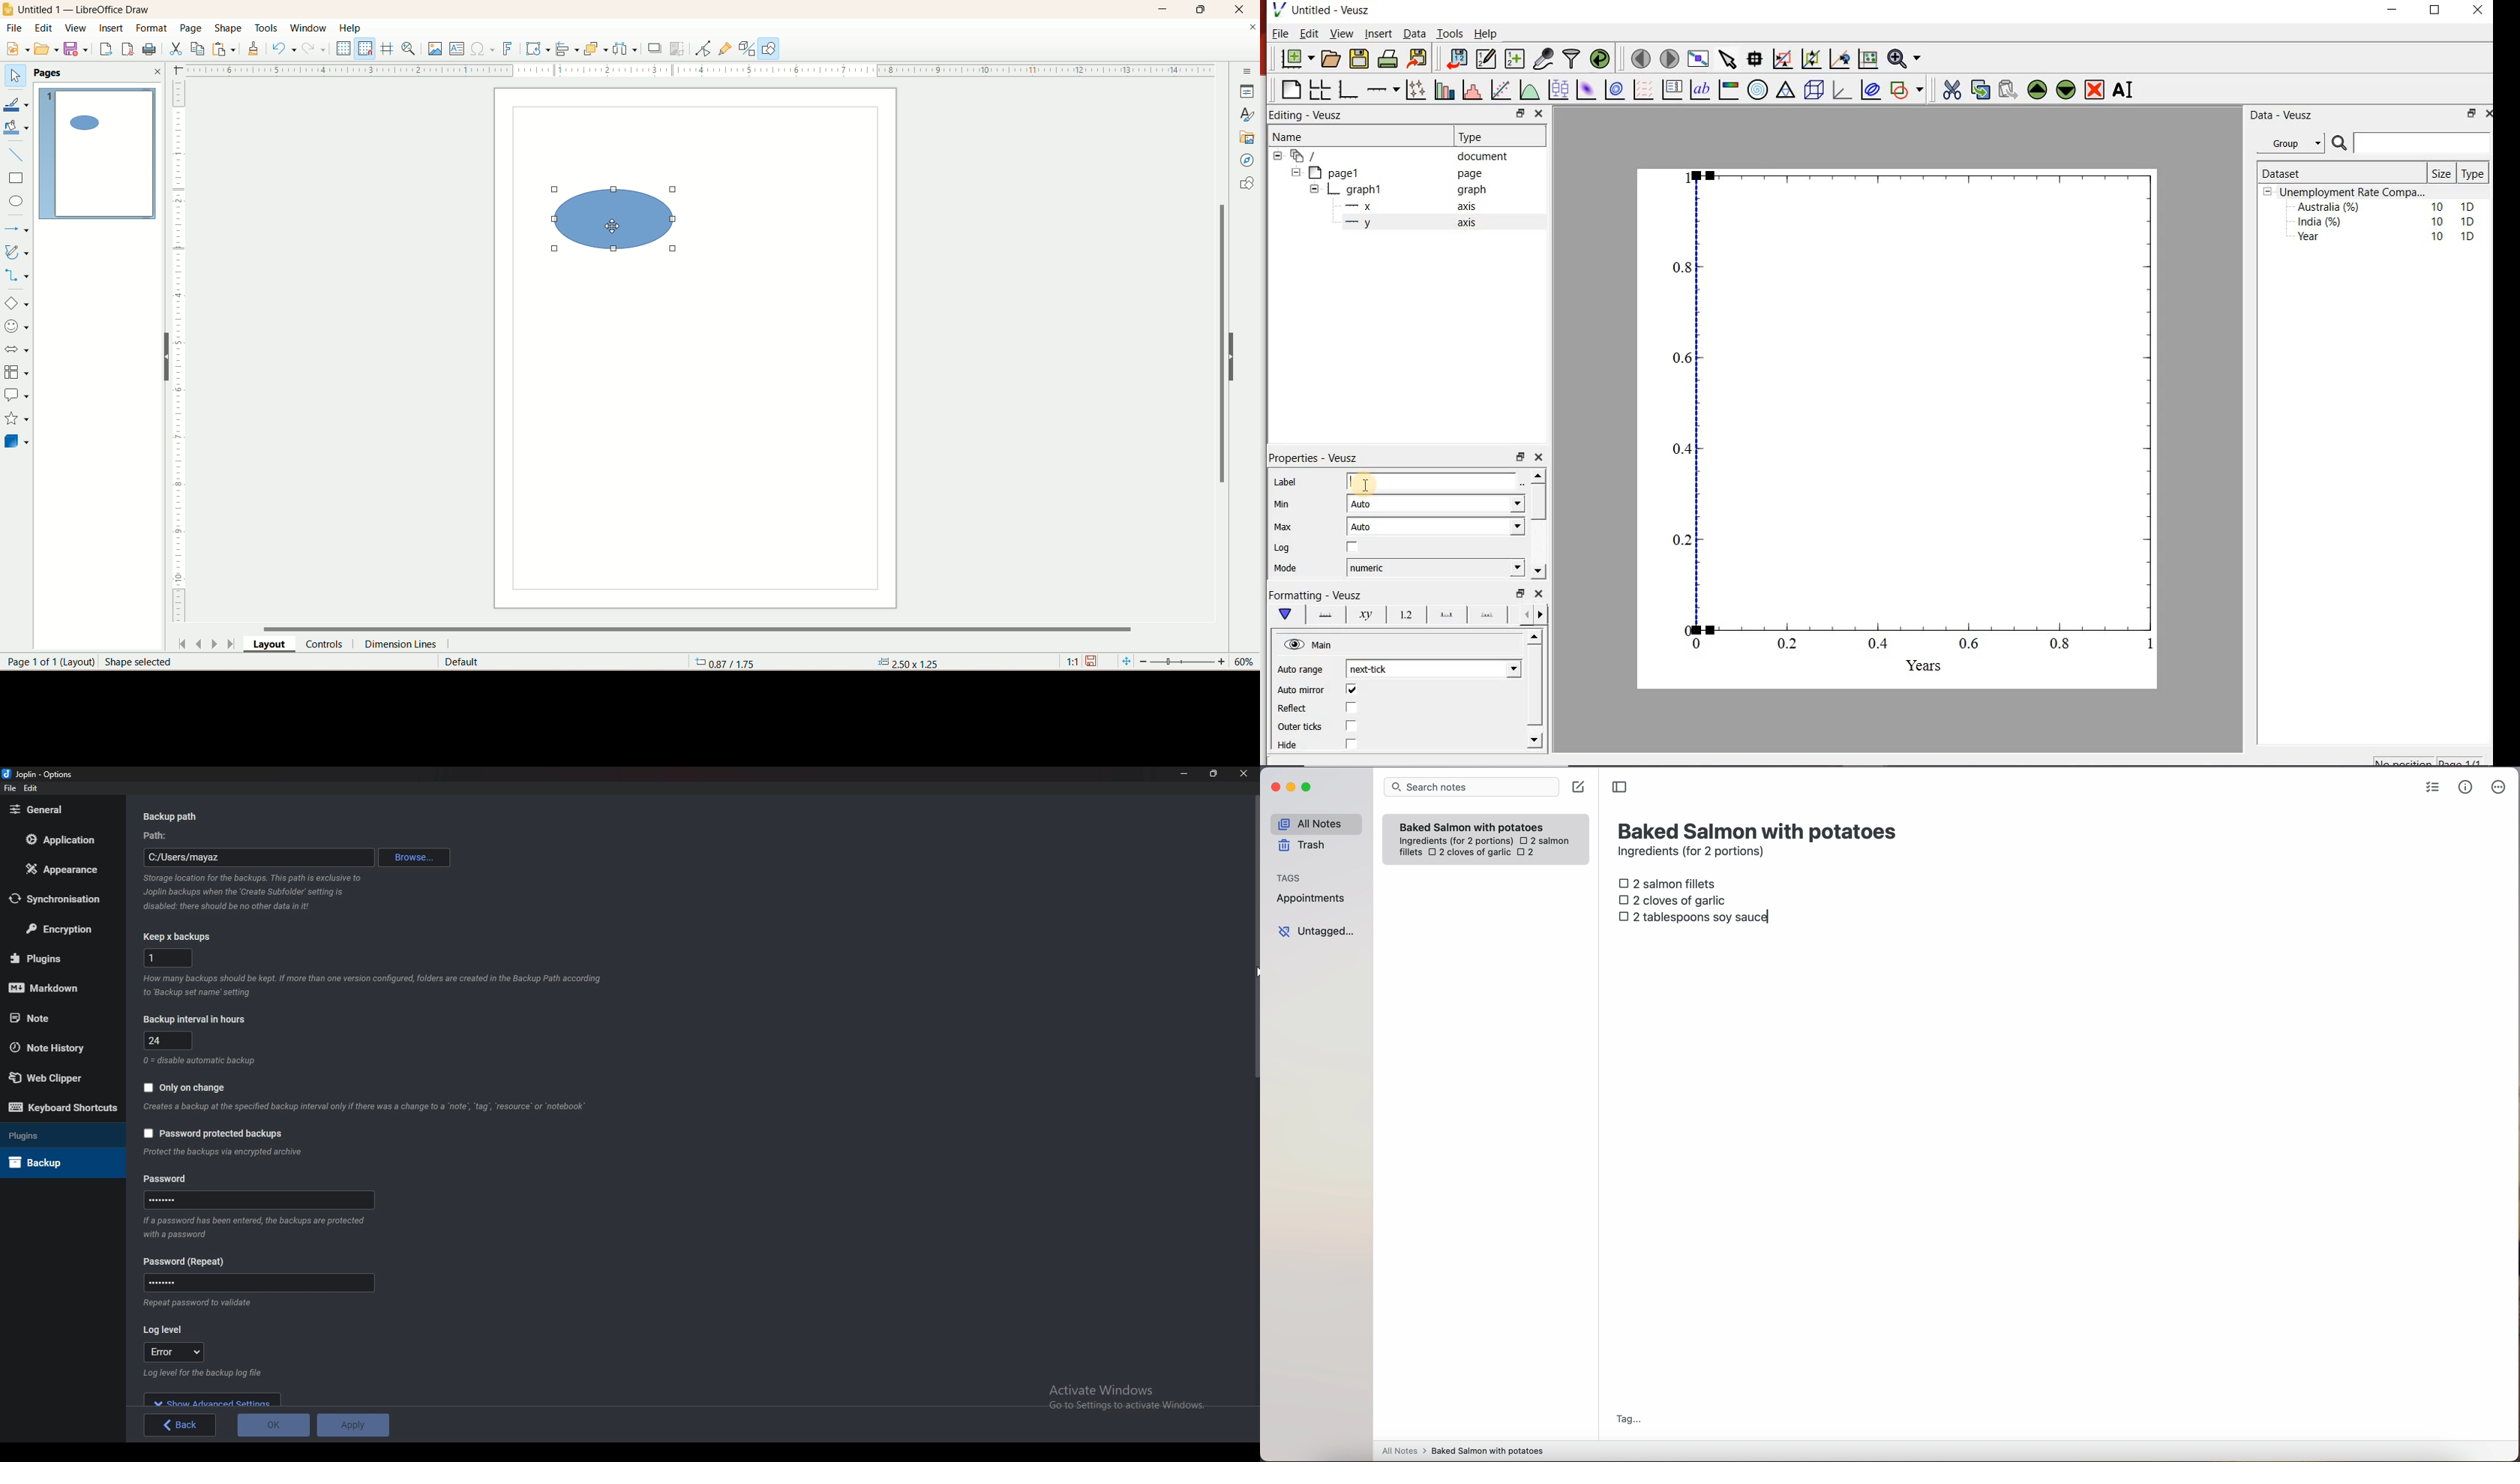 This screenshot has width=2520, height=1484. Describe the element at coordinates (17, 371) in the screenshot. I see `flowchart` at that location.